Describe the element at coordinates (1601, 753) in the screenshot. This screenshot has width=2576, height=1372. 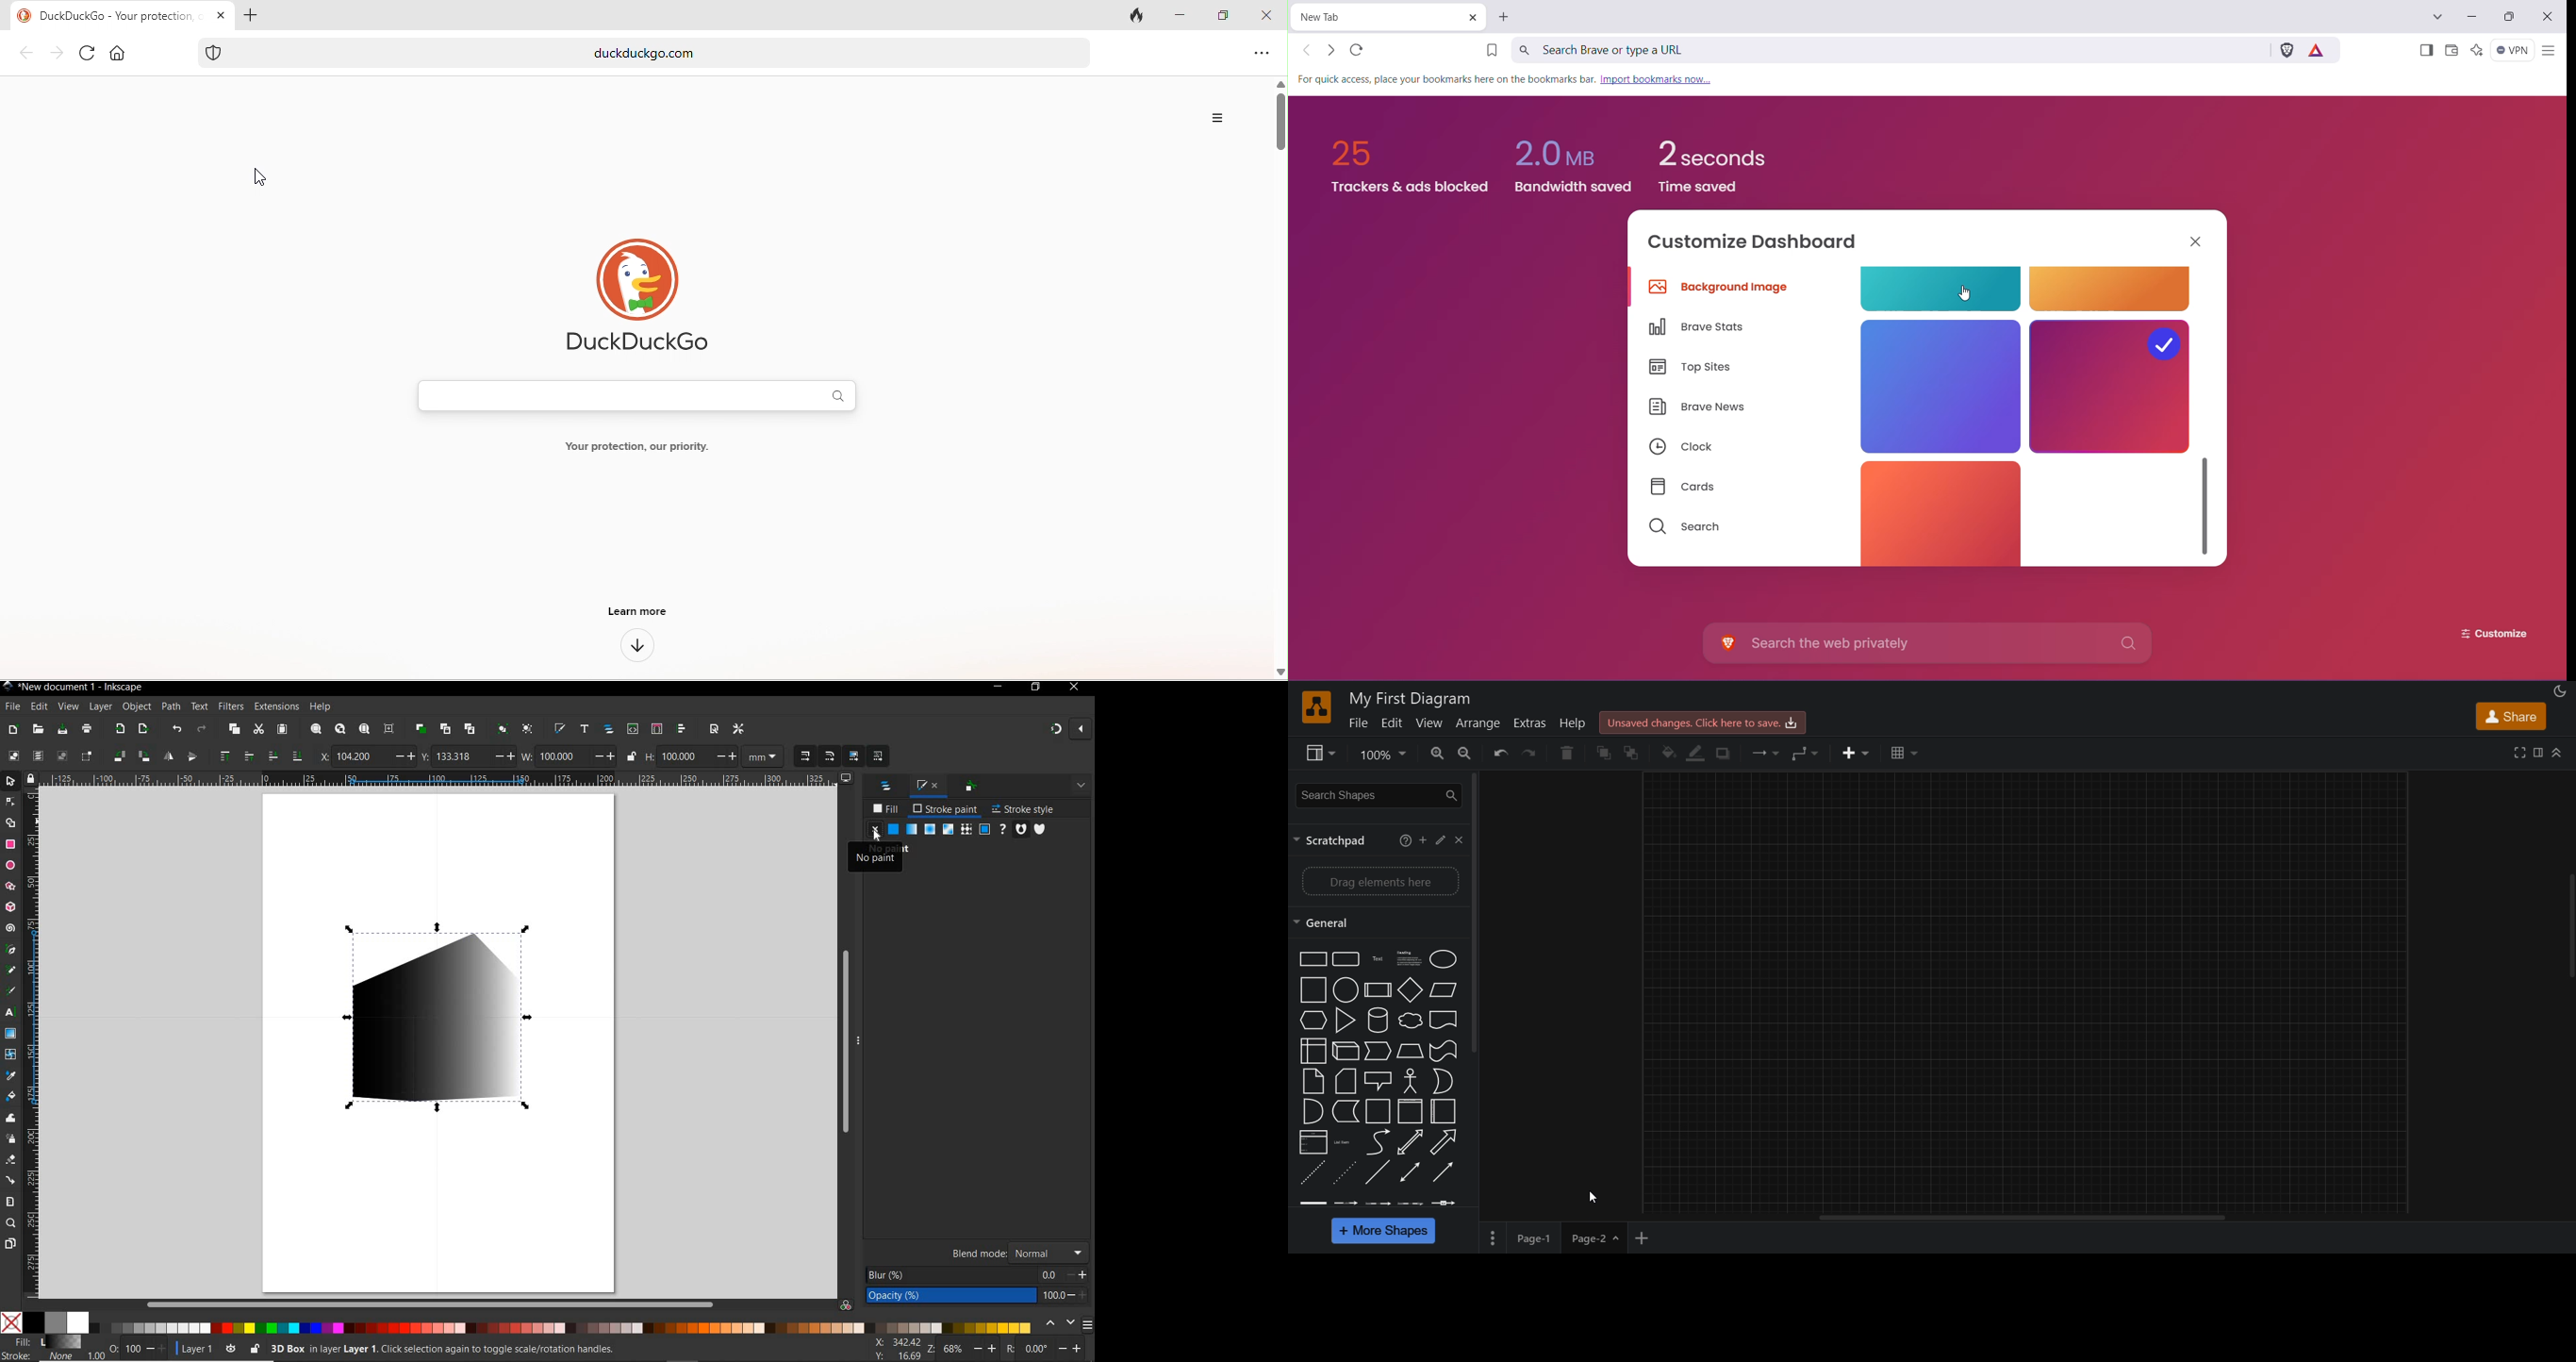
I see `to front` at that location.